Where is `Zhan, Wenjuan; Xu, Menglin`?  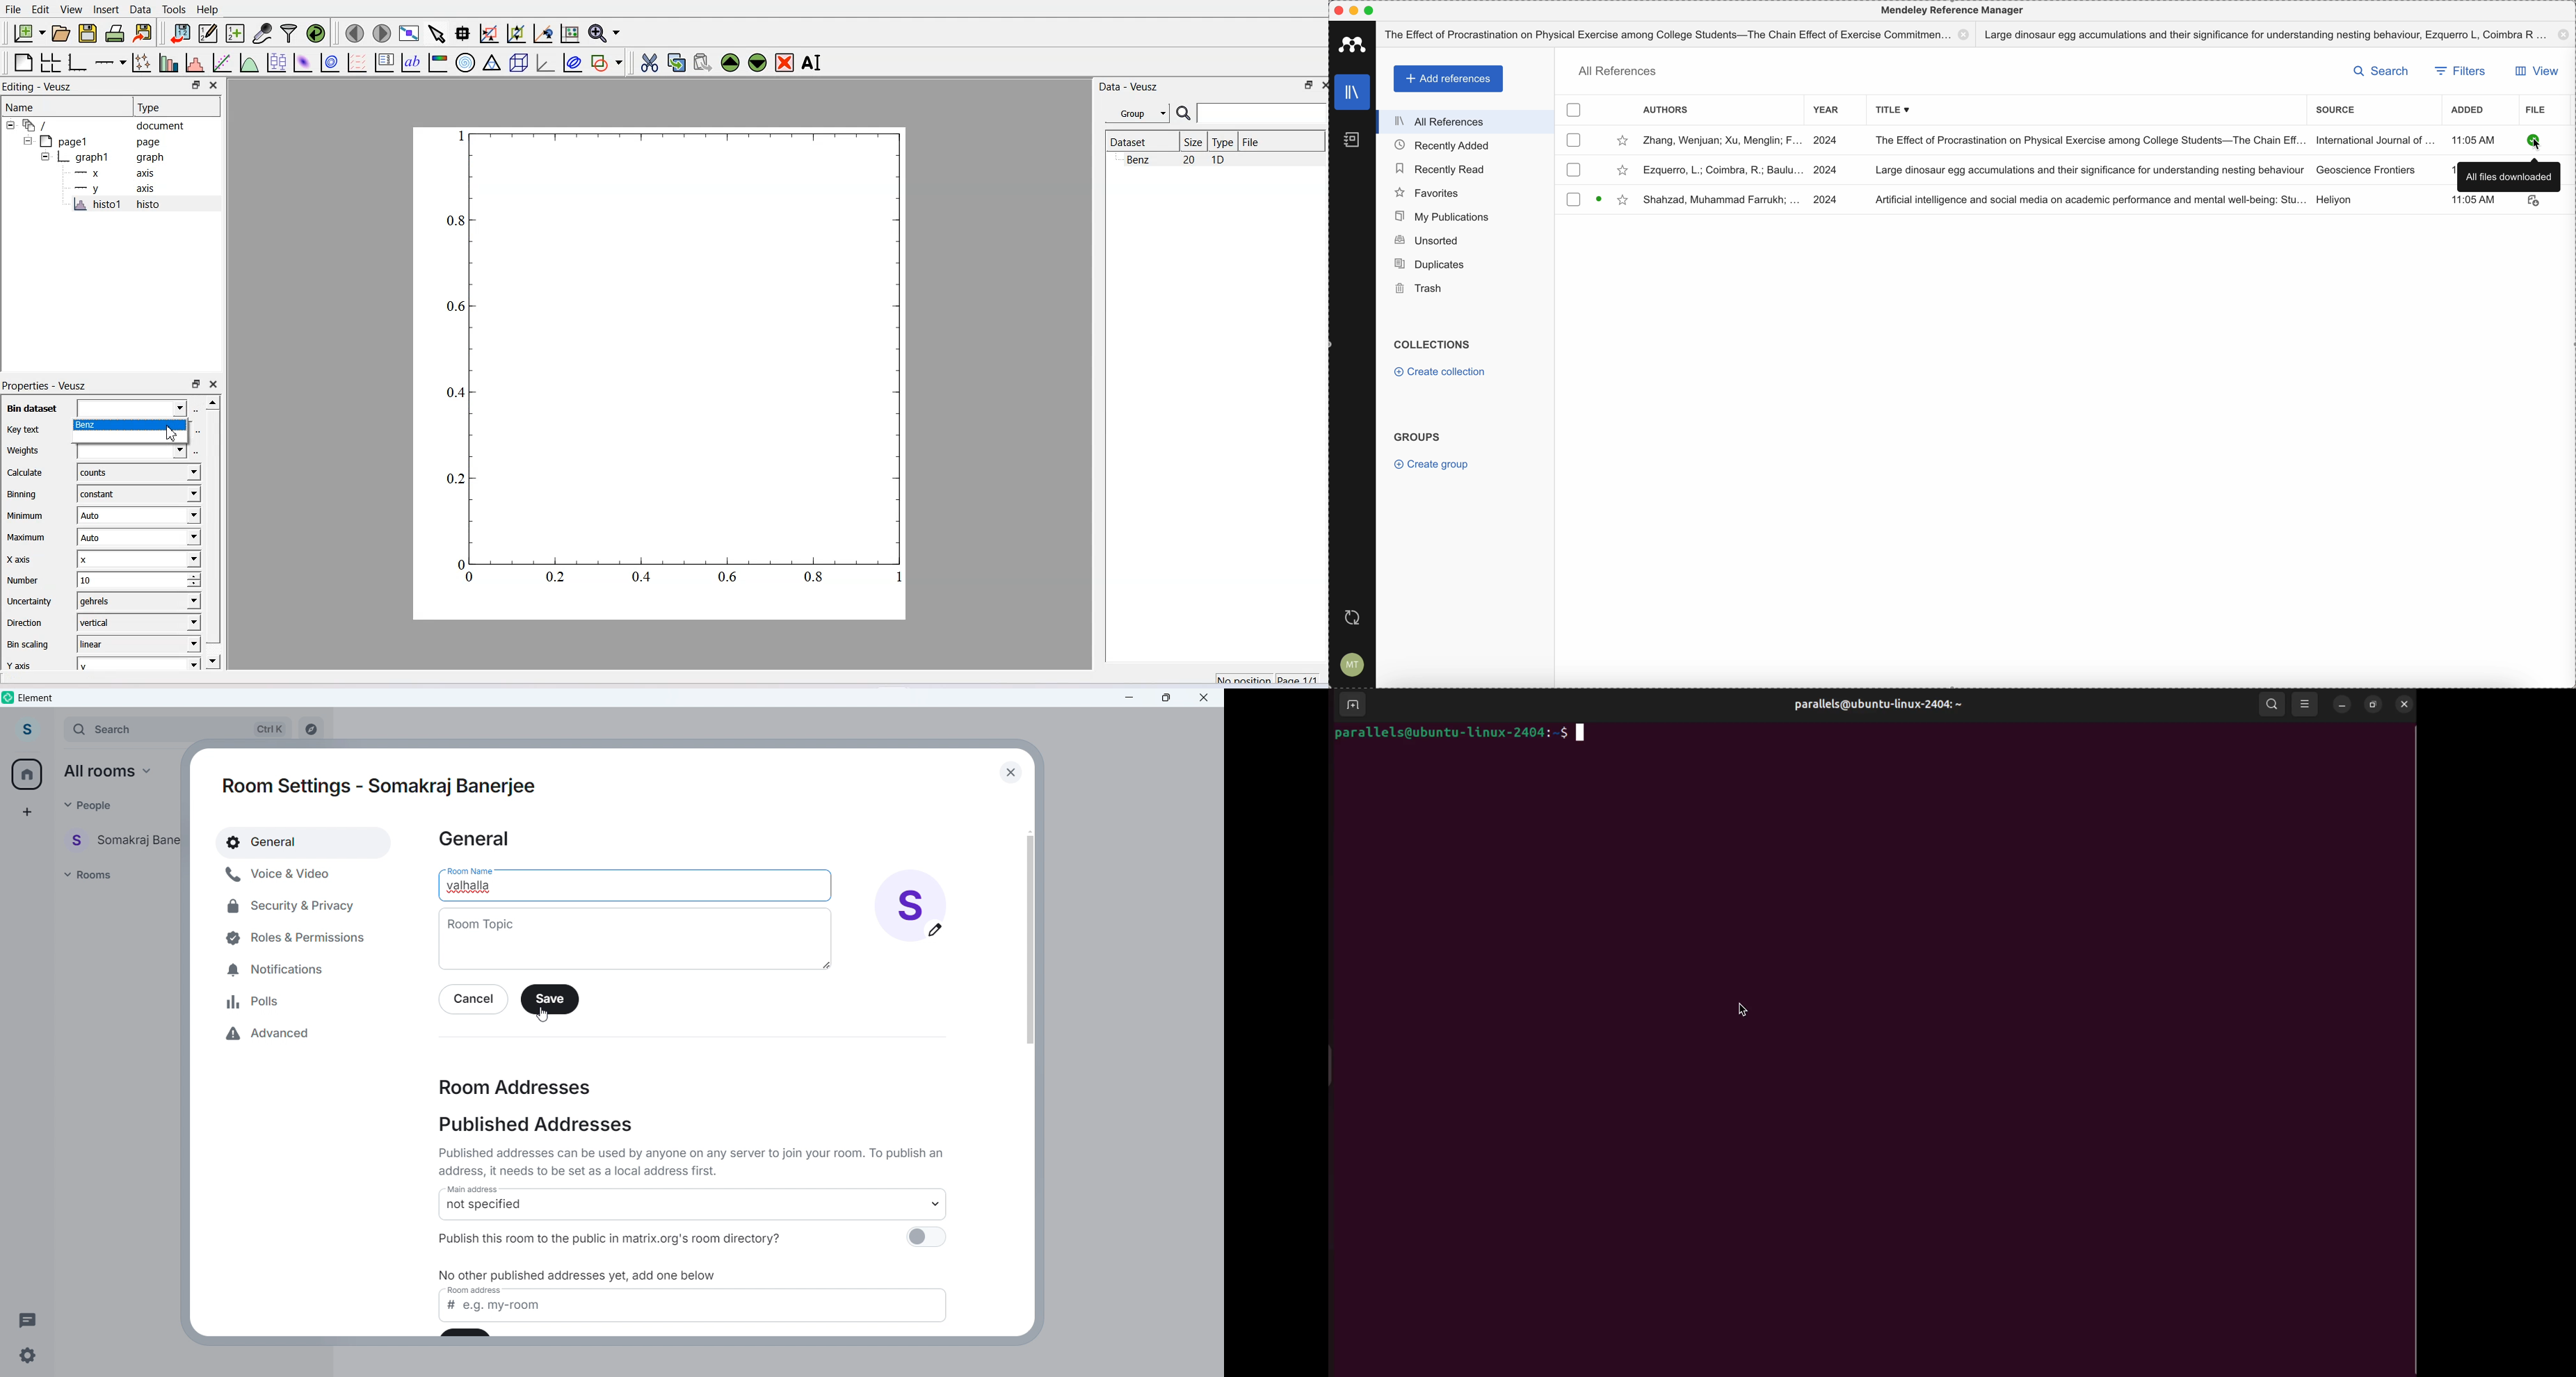 Zhan, Wenjuan; Xu, Menglin is located at coordinates (1724, 140).